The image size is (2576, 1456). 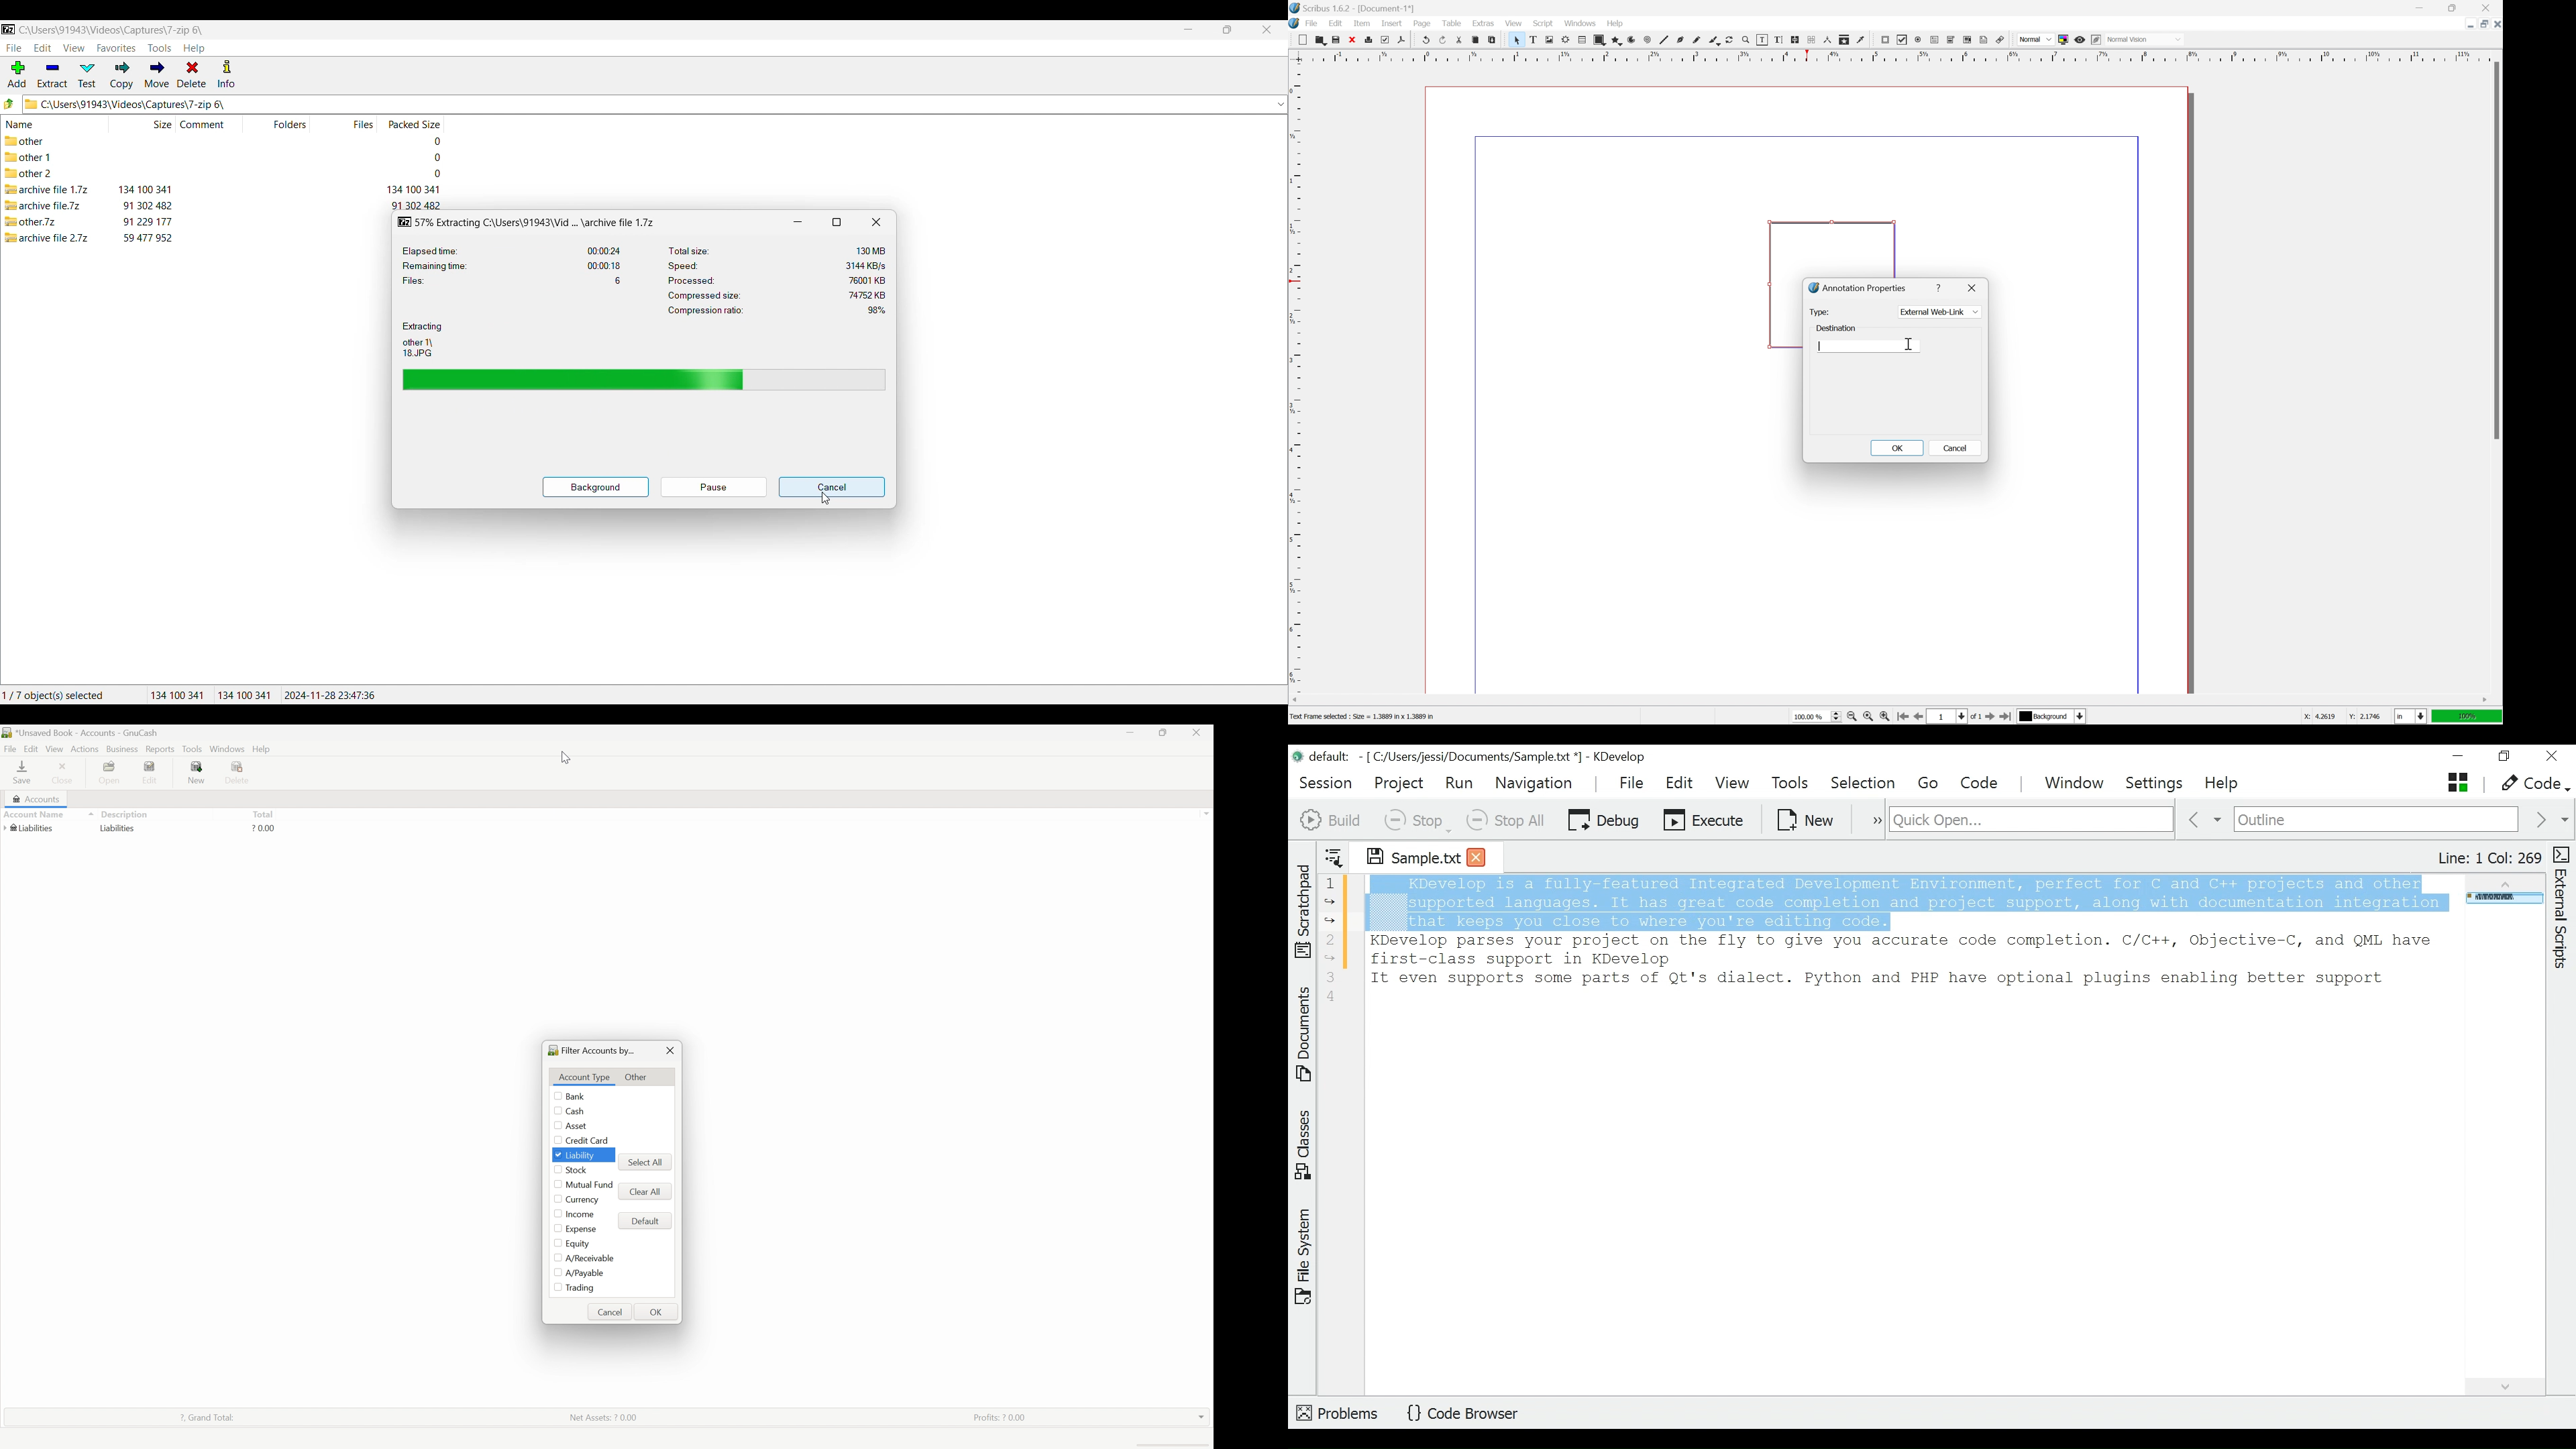 I want to click on Application name, so click(x=1353, y=8).